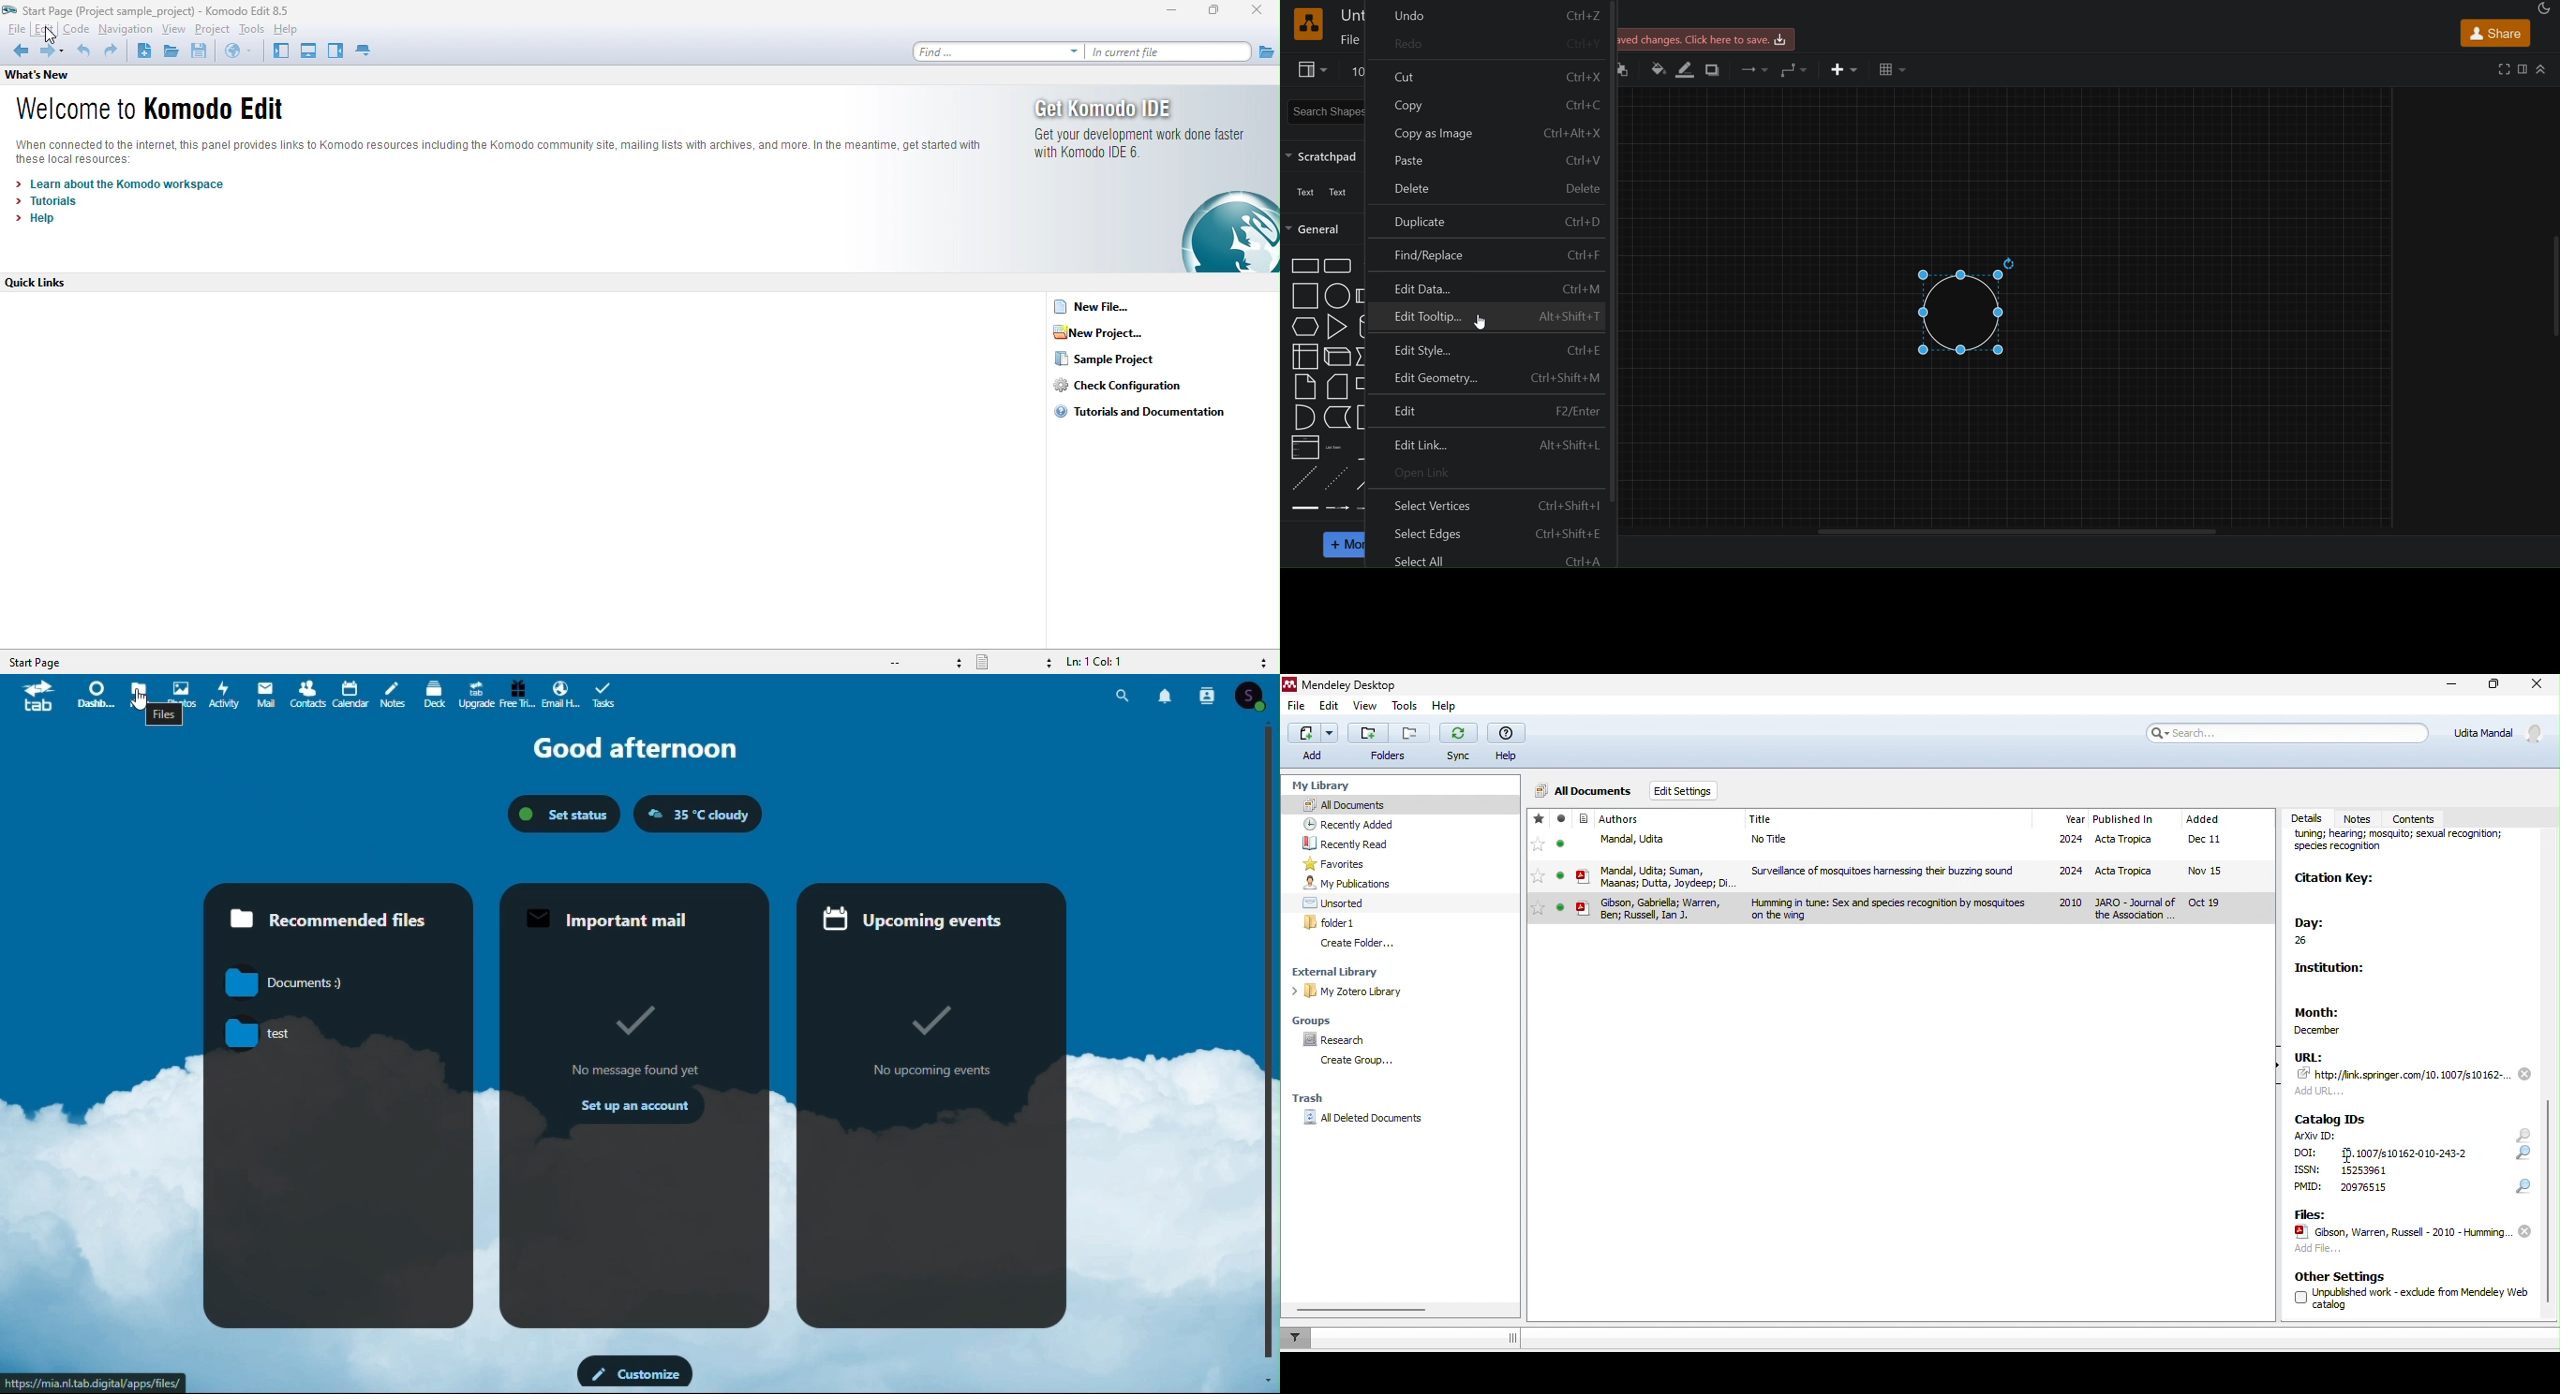 The height and width of the screenshot is (1400, 2576). Describe the element at coordinates (1487, 533) in the screenshot. I see `select edges` at that location.